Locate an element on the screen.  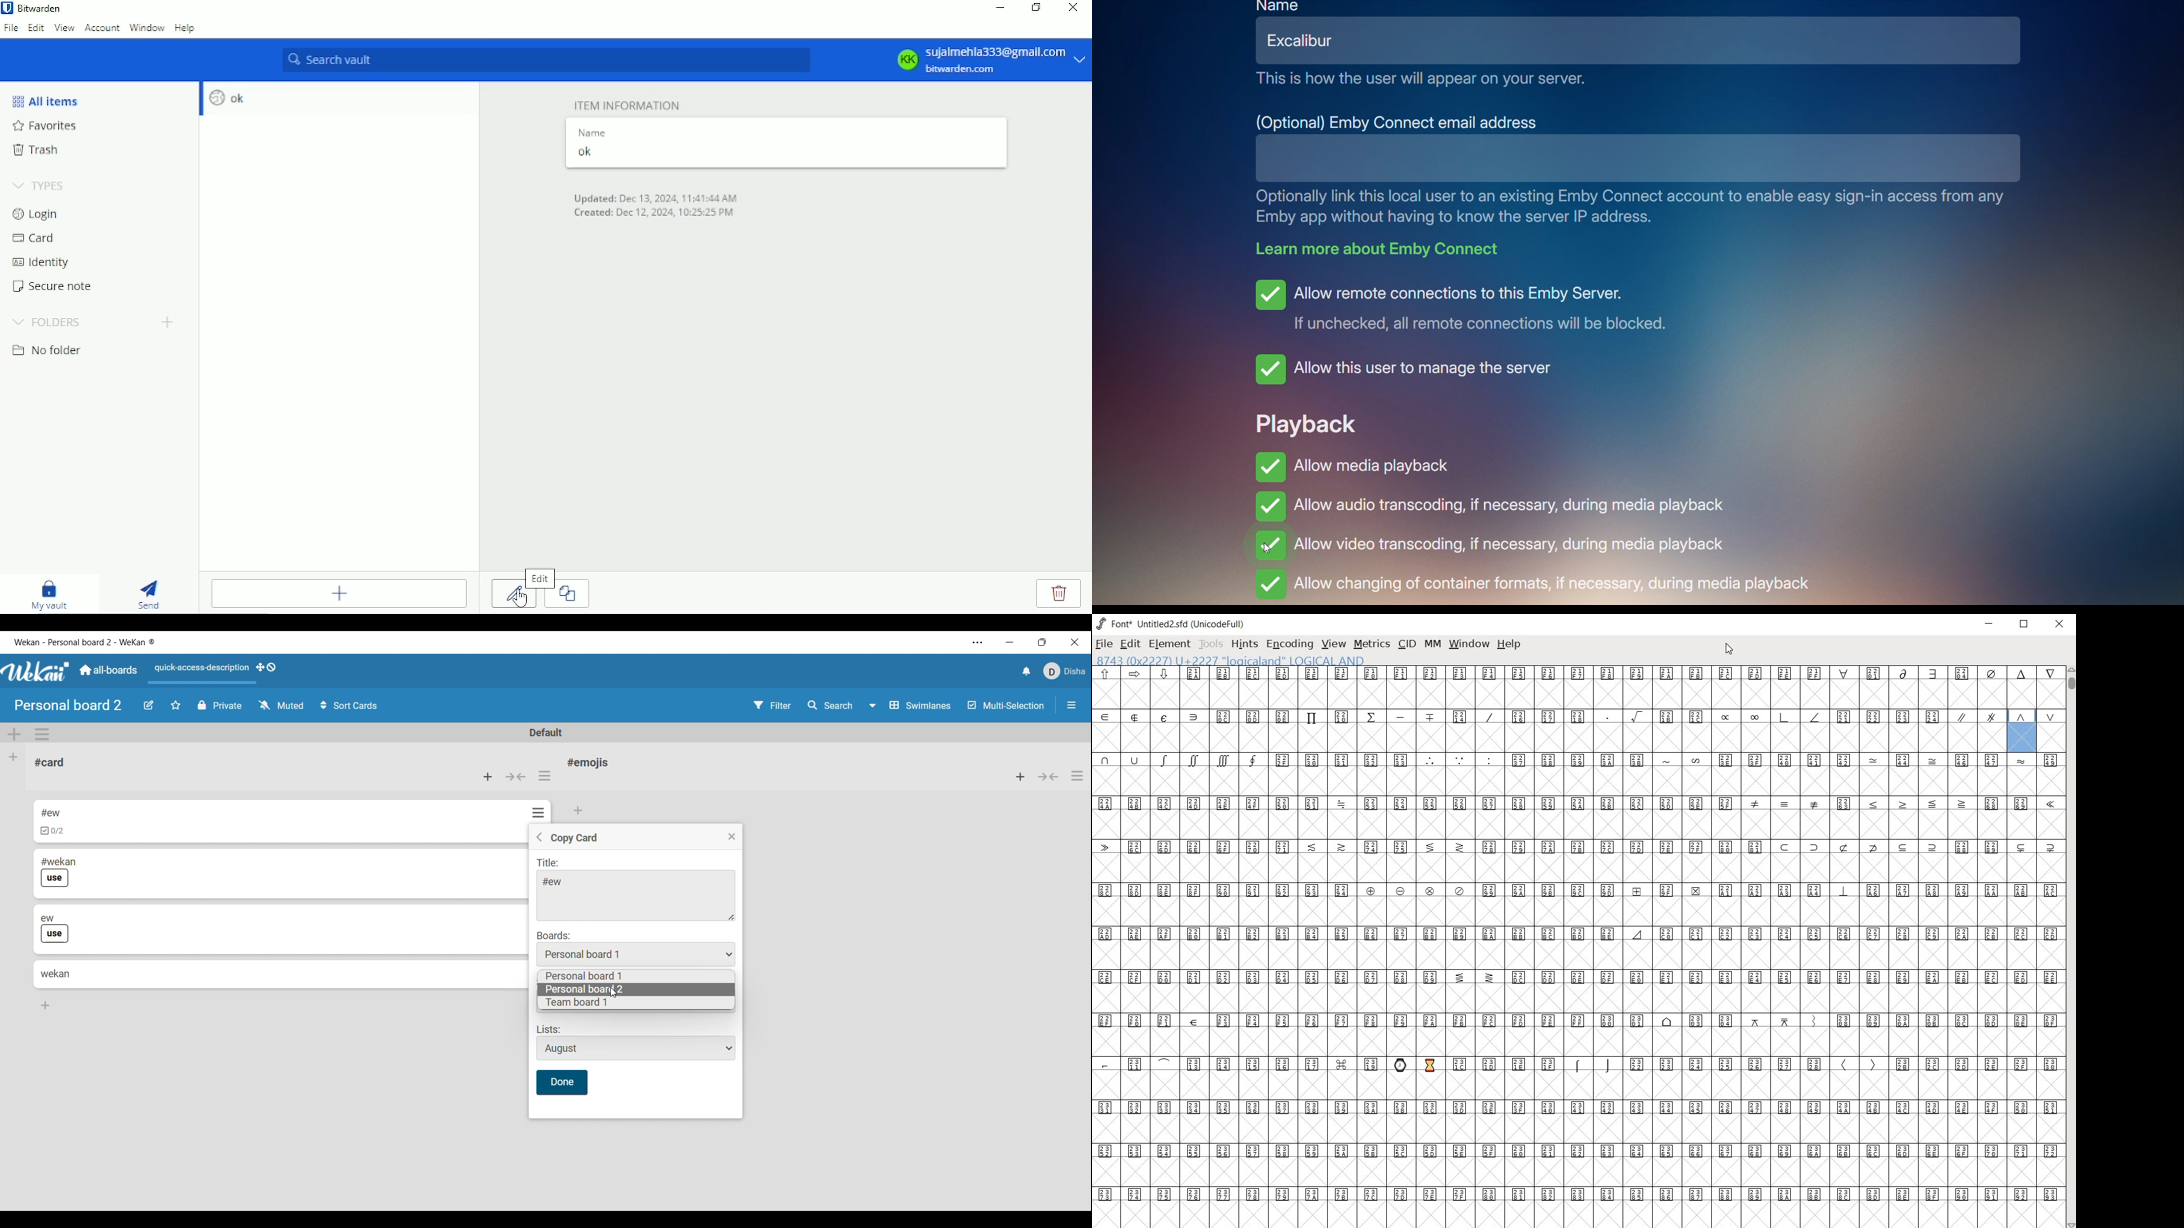
metrics is located at coordinates (1372, 644).